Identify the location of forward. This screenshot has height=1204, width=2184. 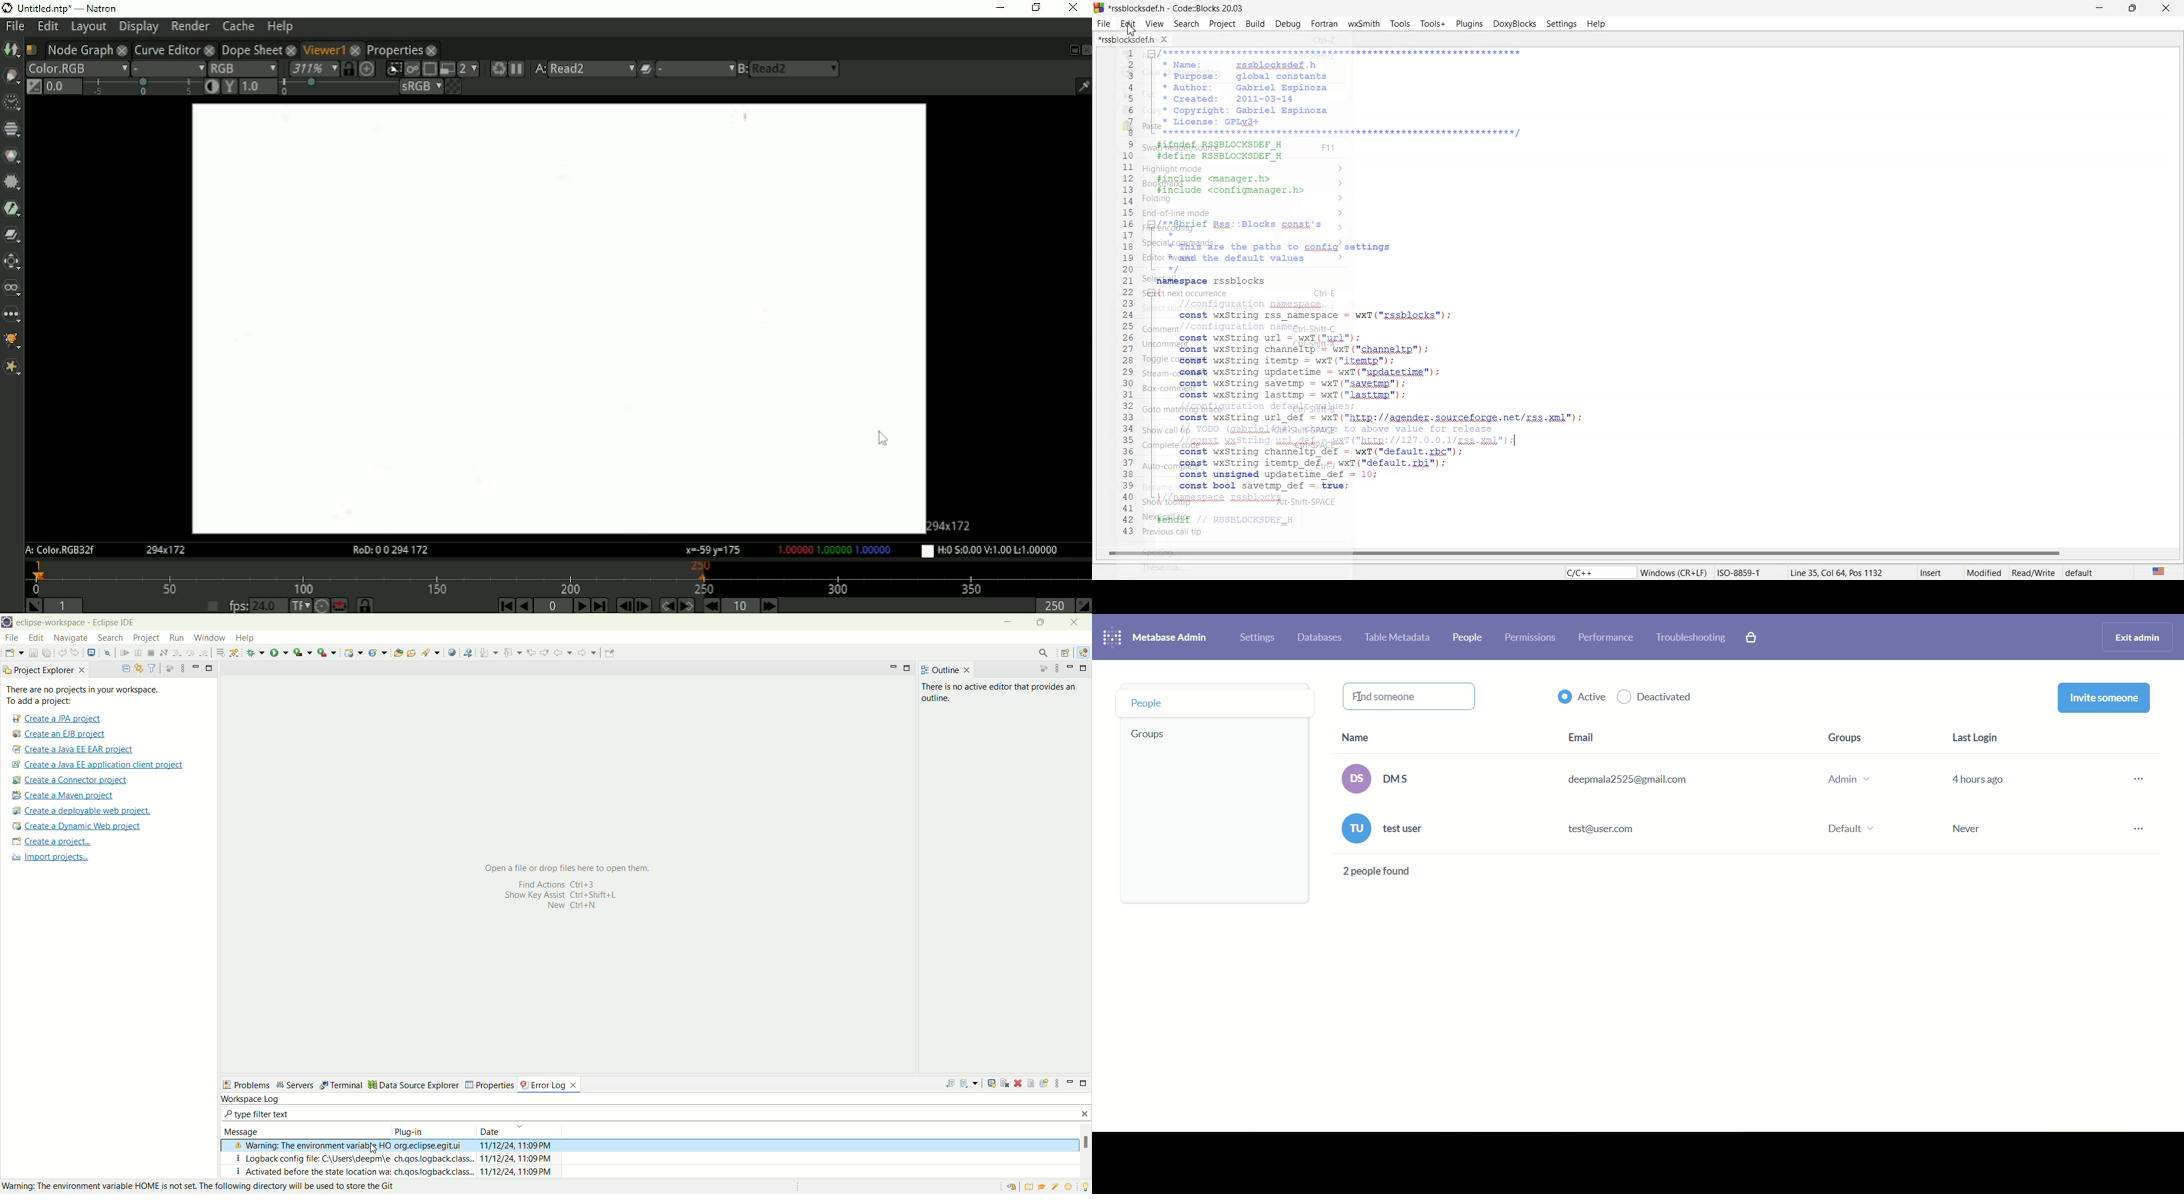
(587, 652).